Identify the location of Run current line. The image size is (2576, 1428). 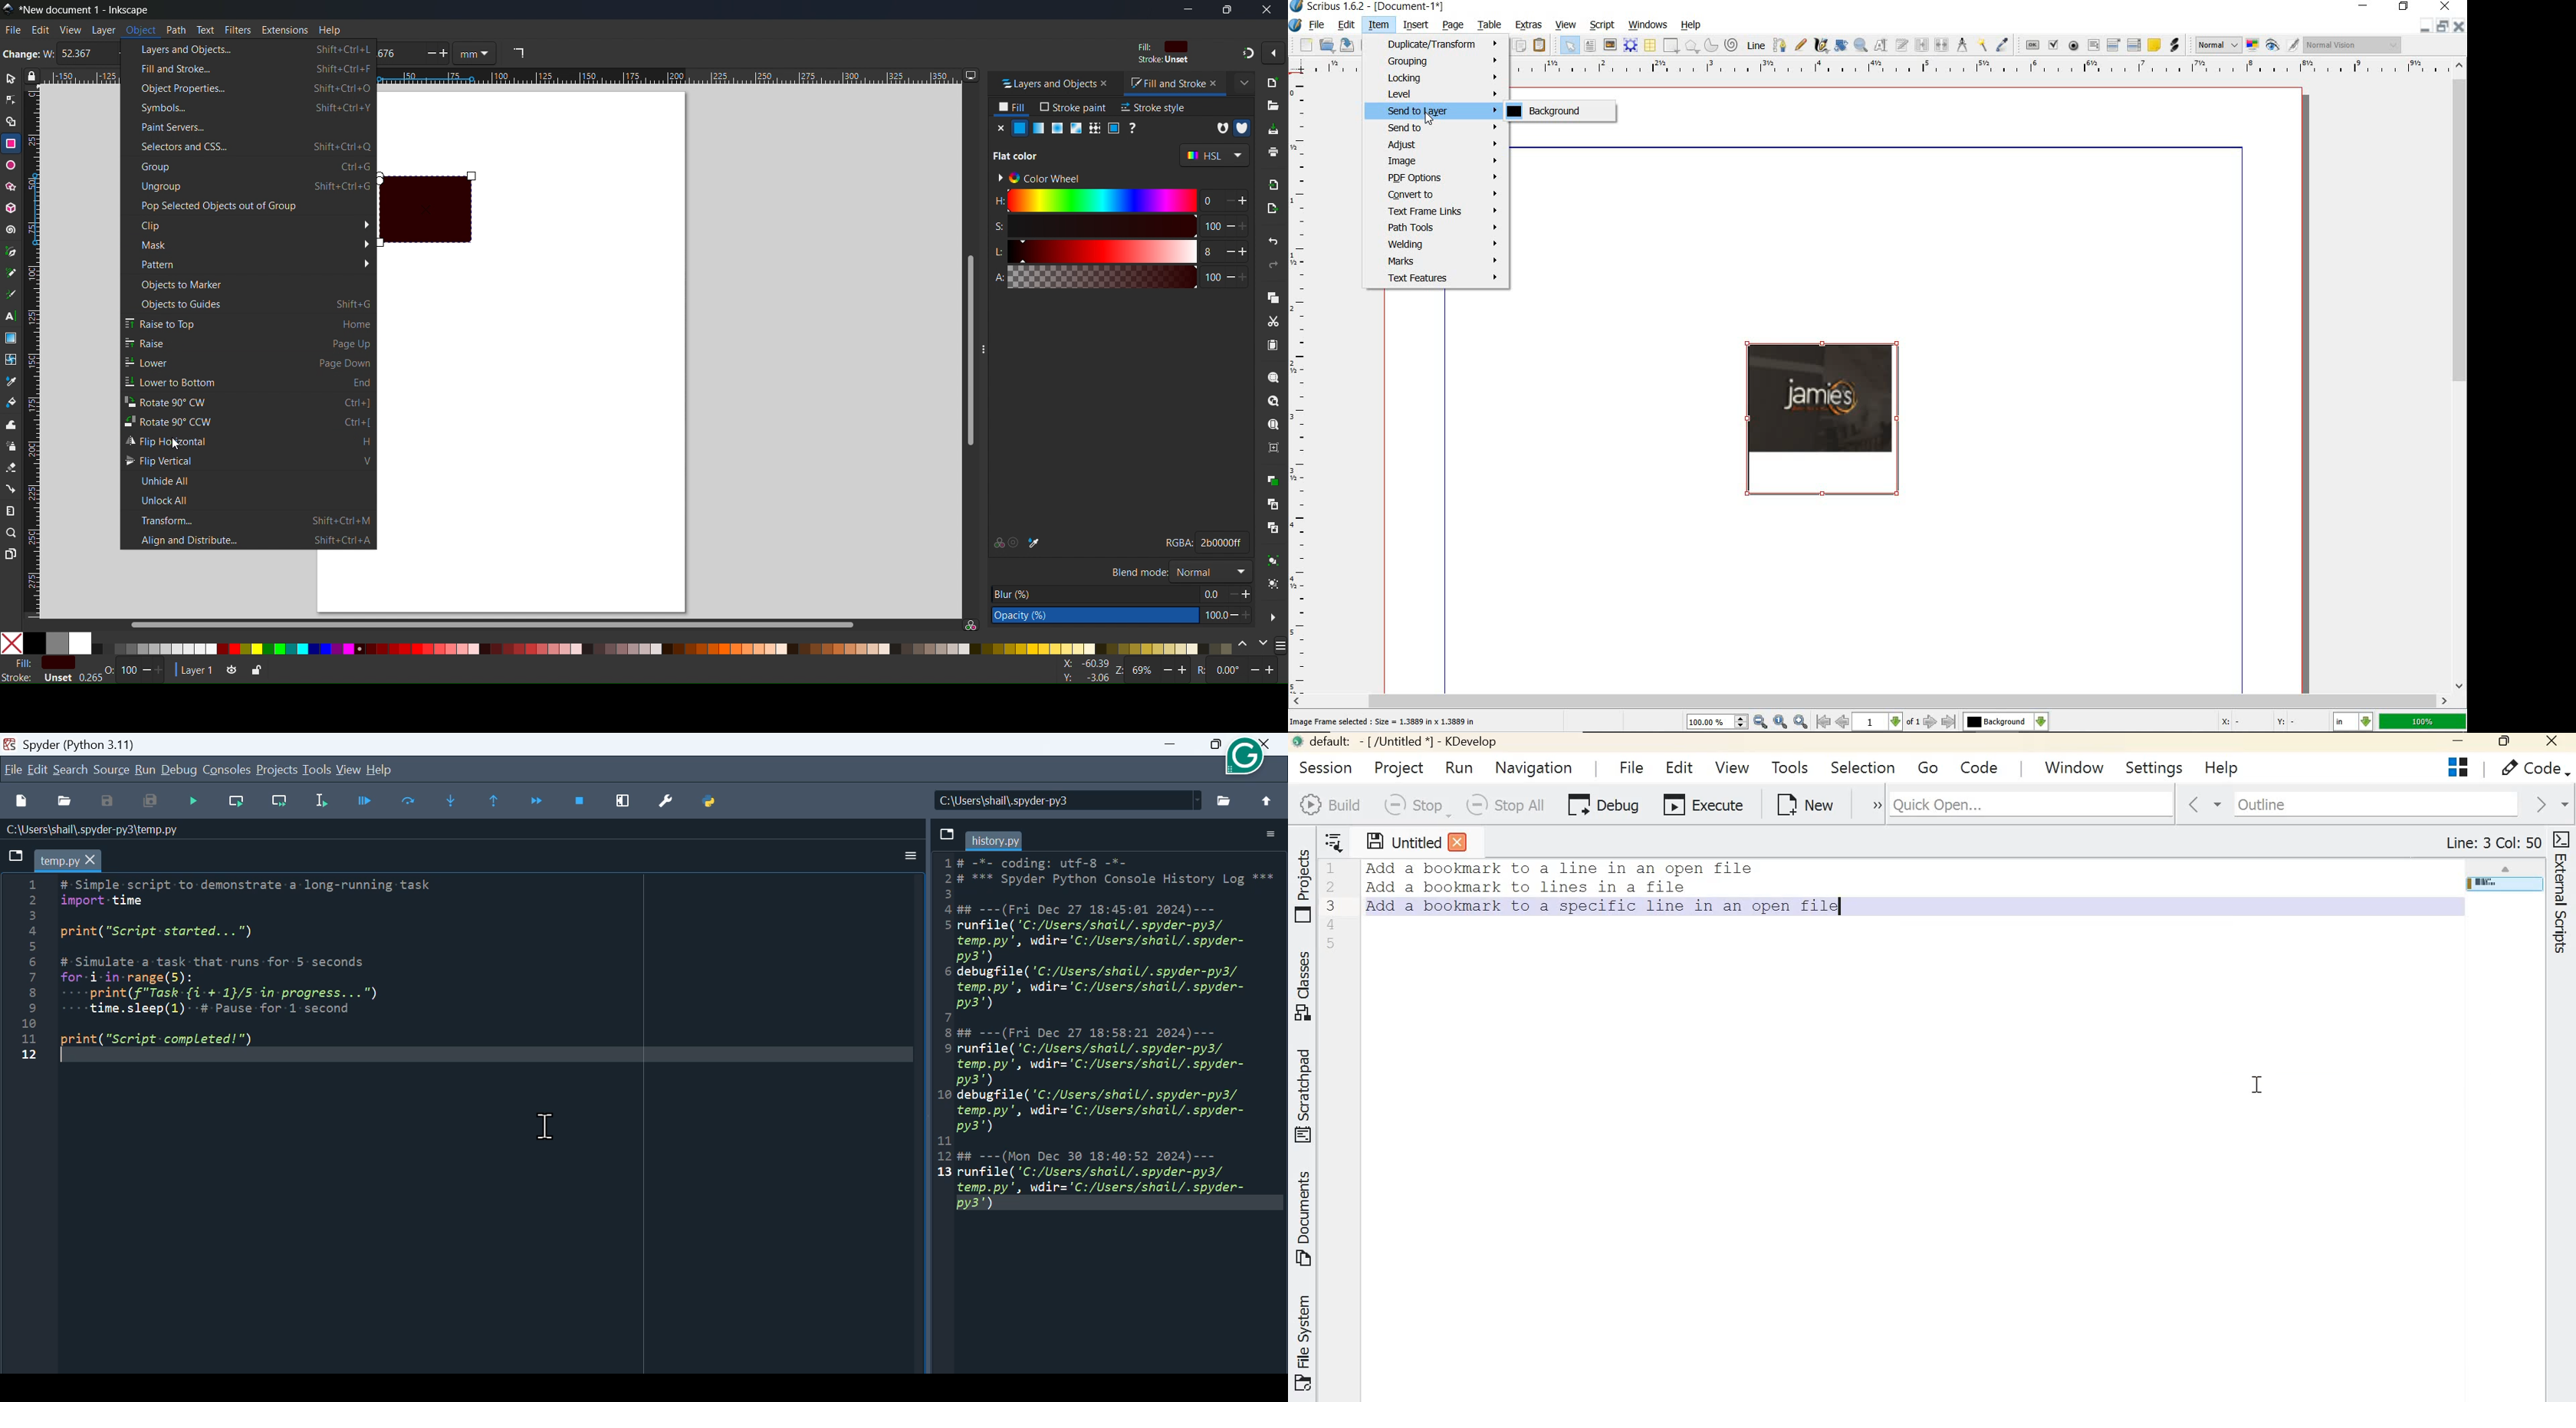
(237, 803).